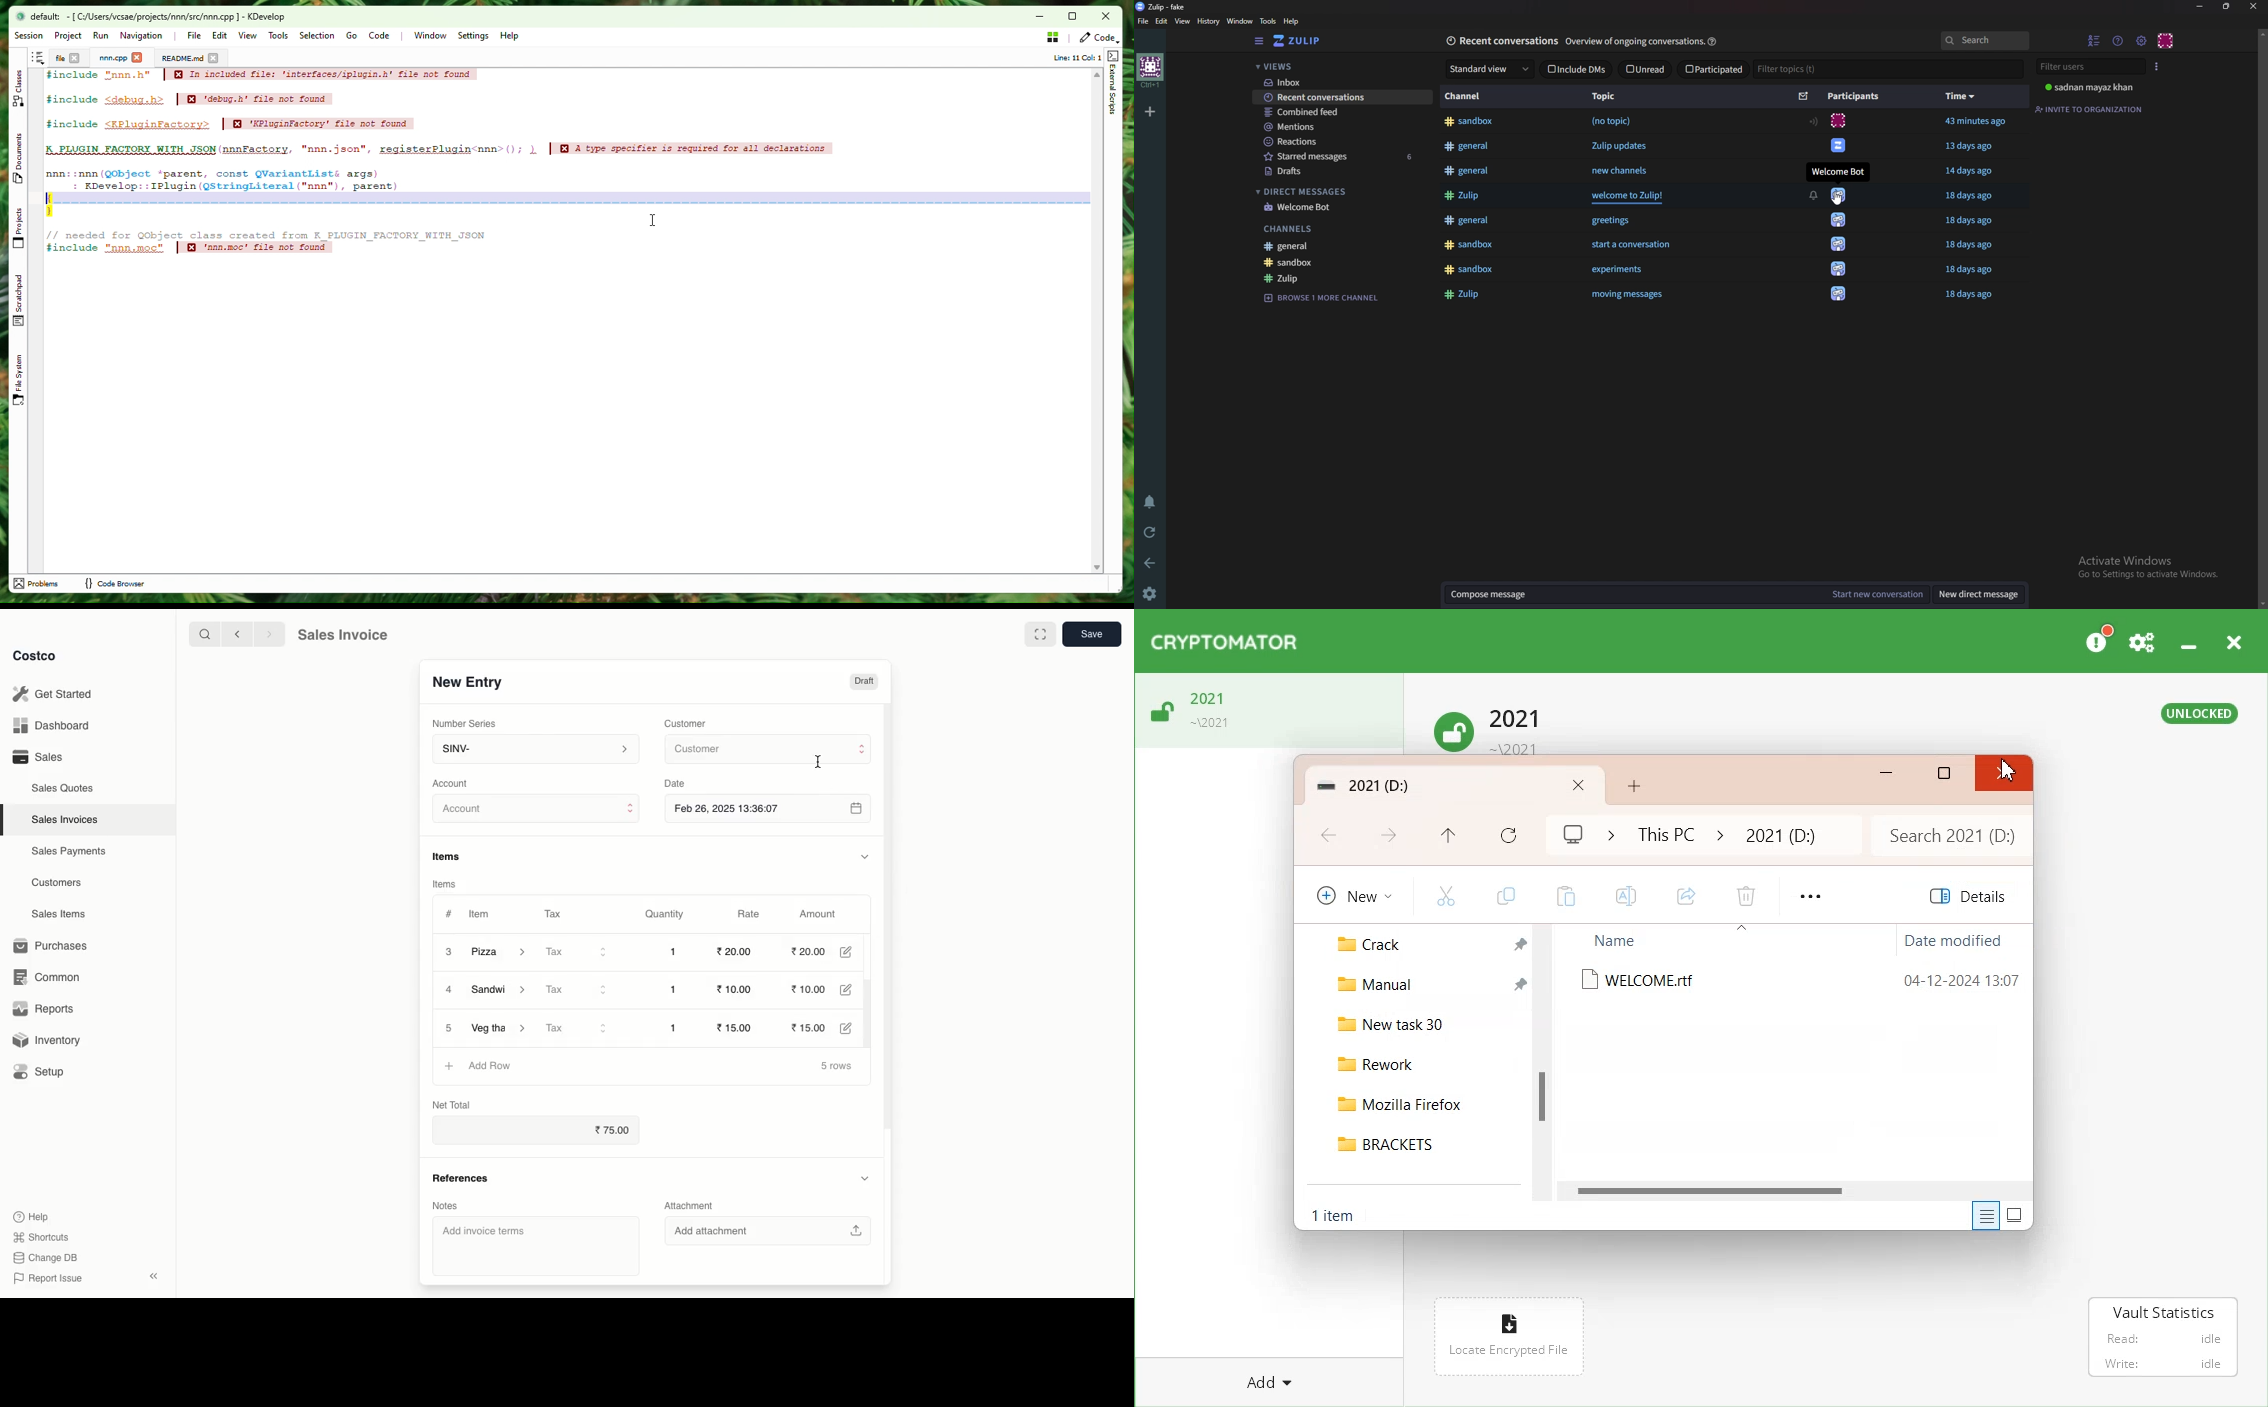 This screenshot has width=2268, height=1428. Describe the element at coordinates (503, 992) in the screenshot. I see `Sandwich` at that location.